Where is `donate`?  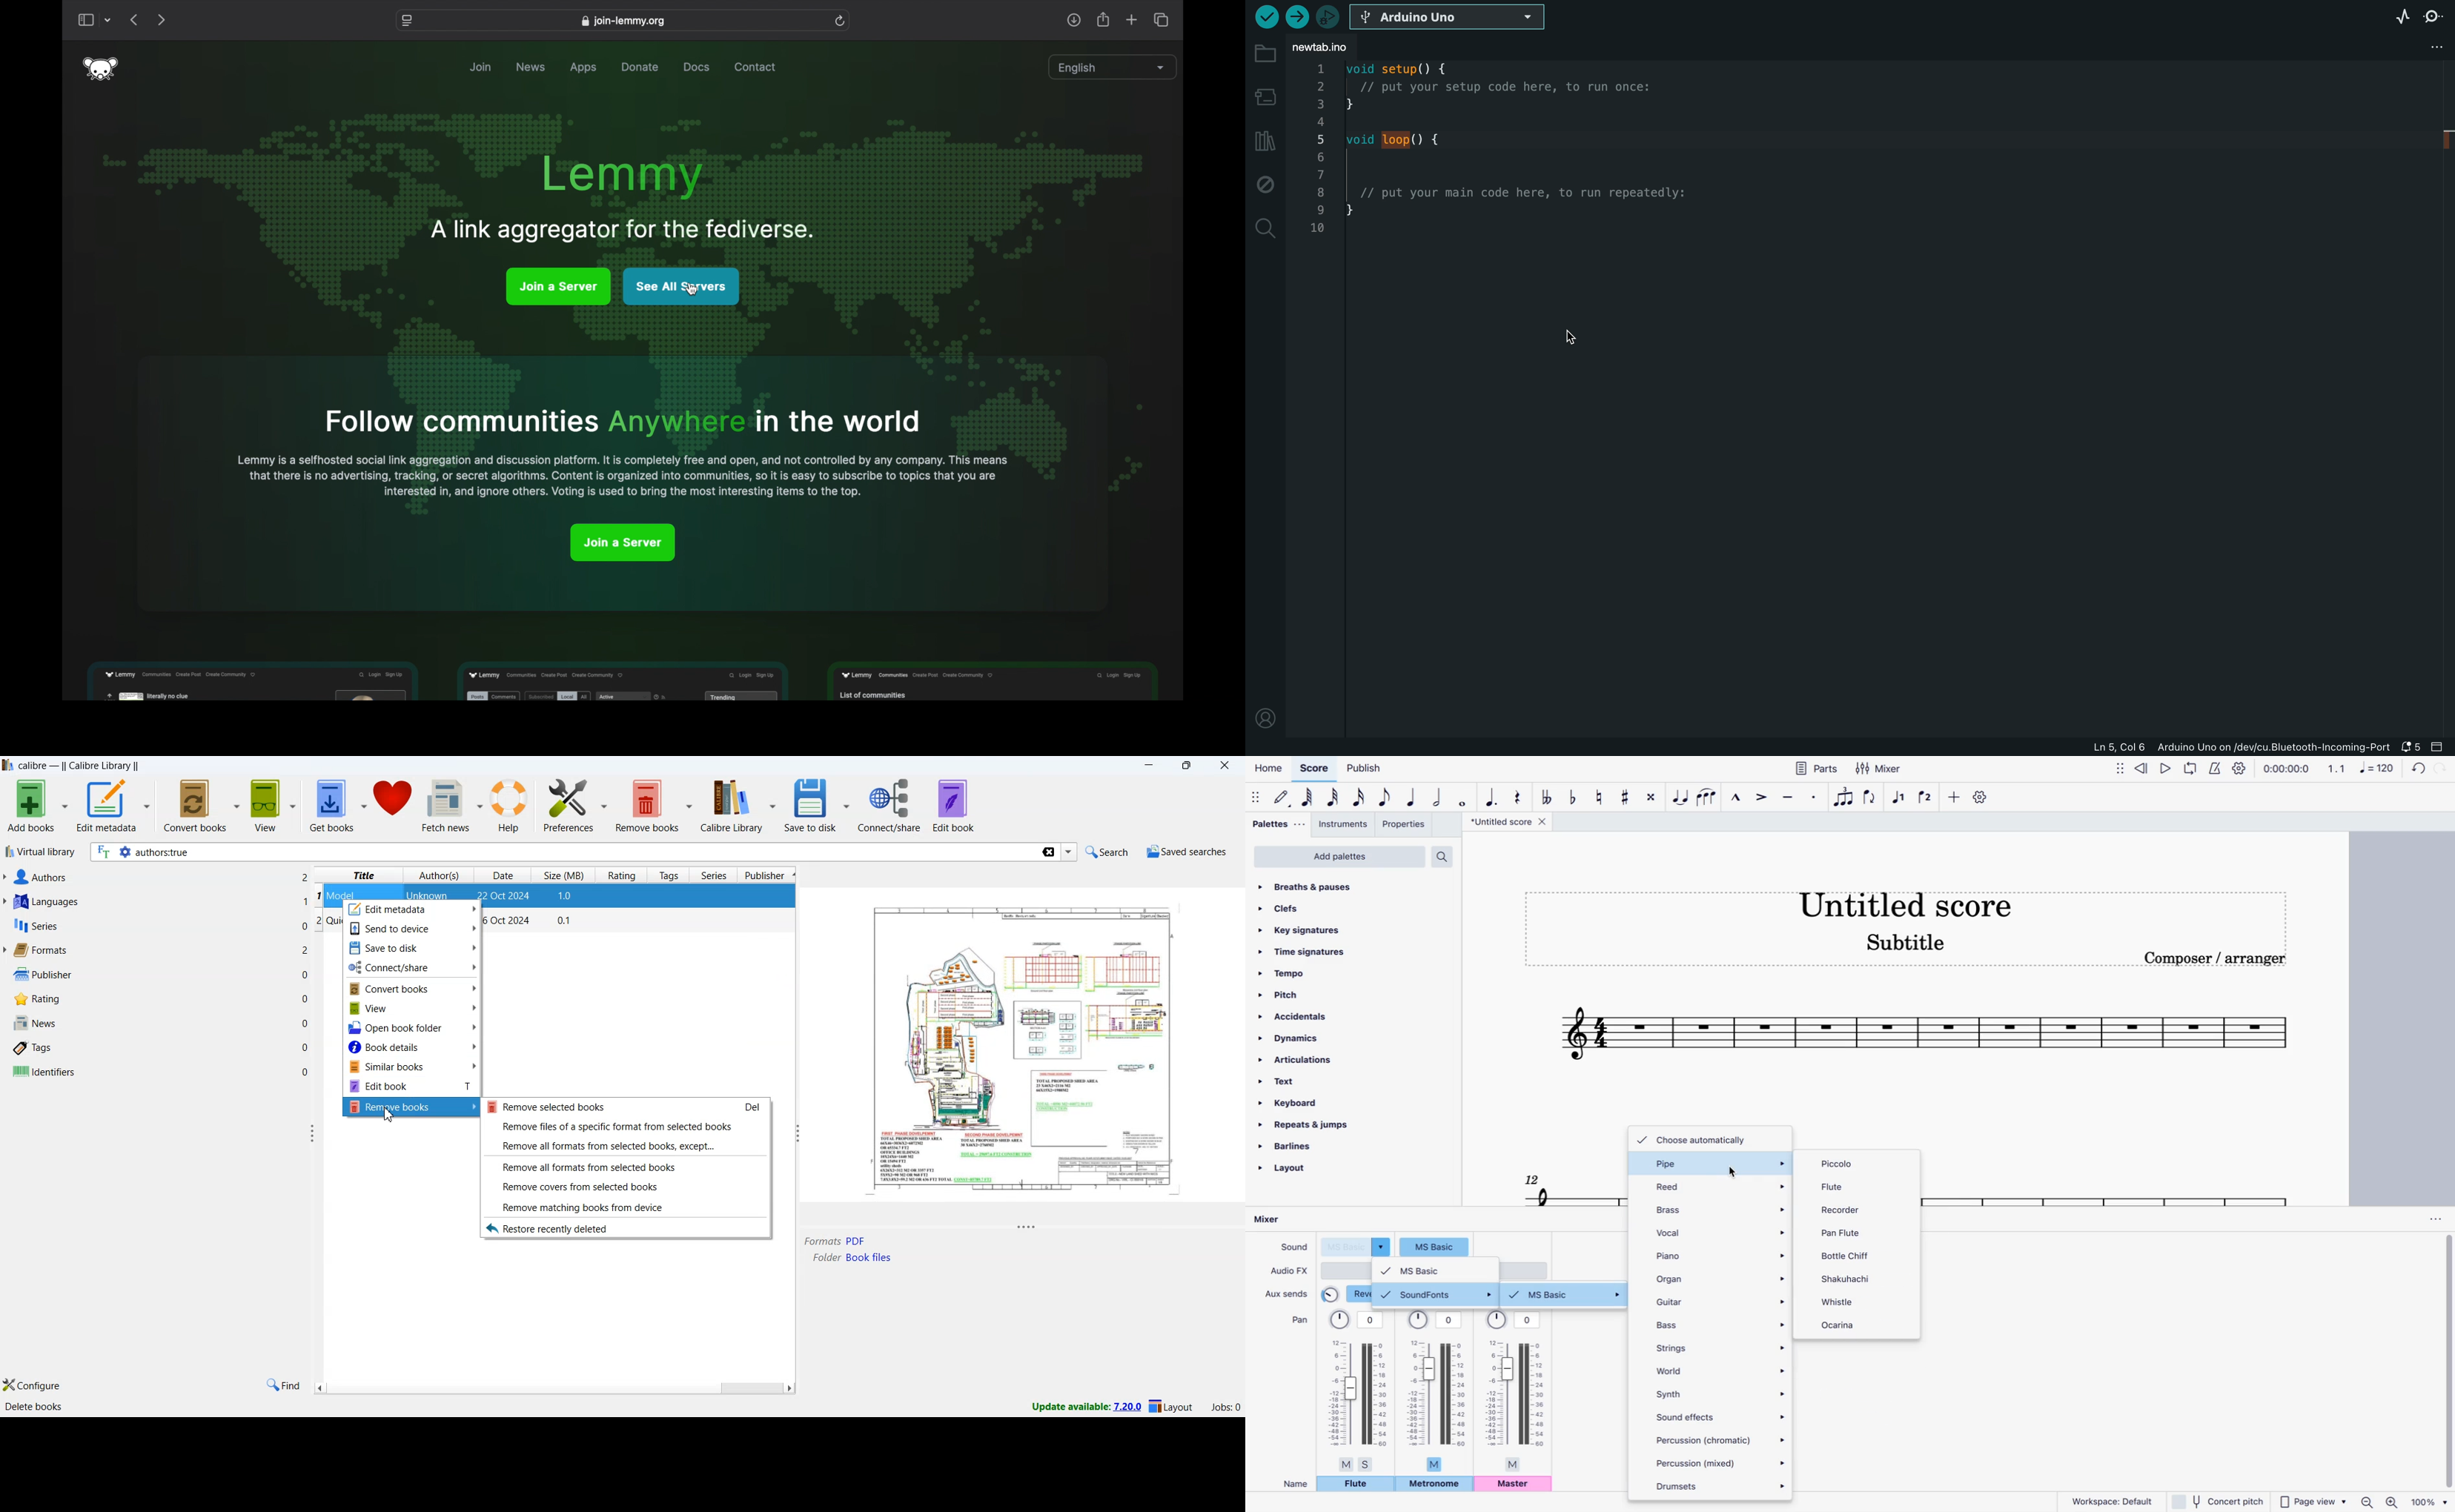 donate is located at coordinates (639, 67).